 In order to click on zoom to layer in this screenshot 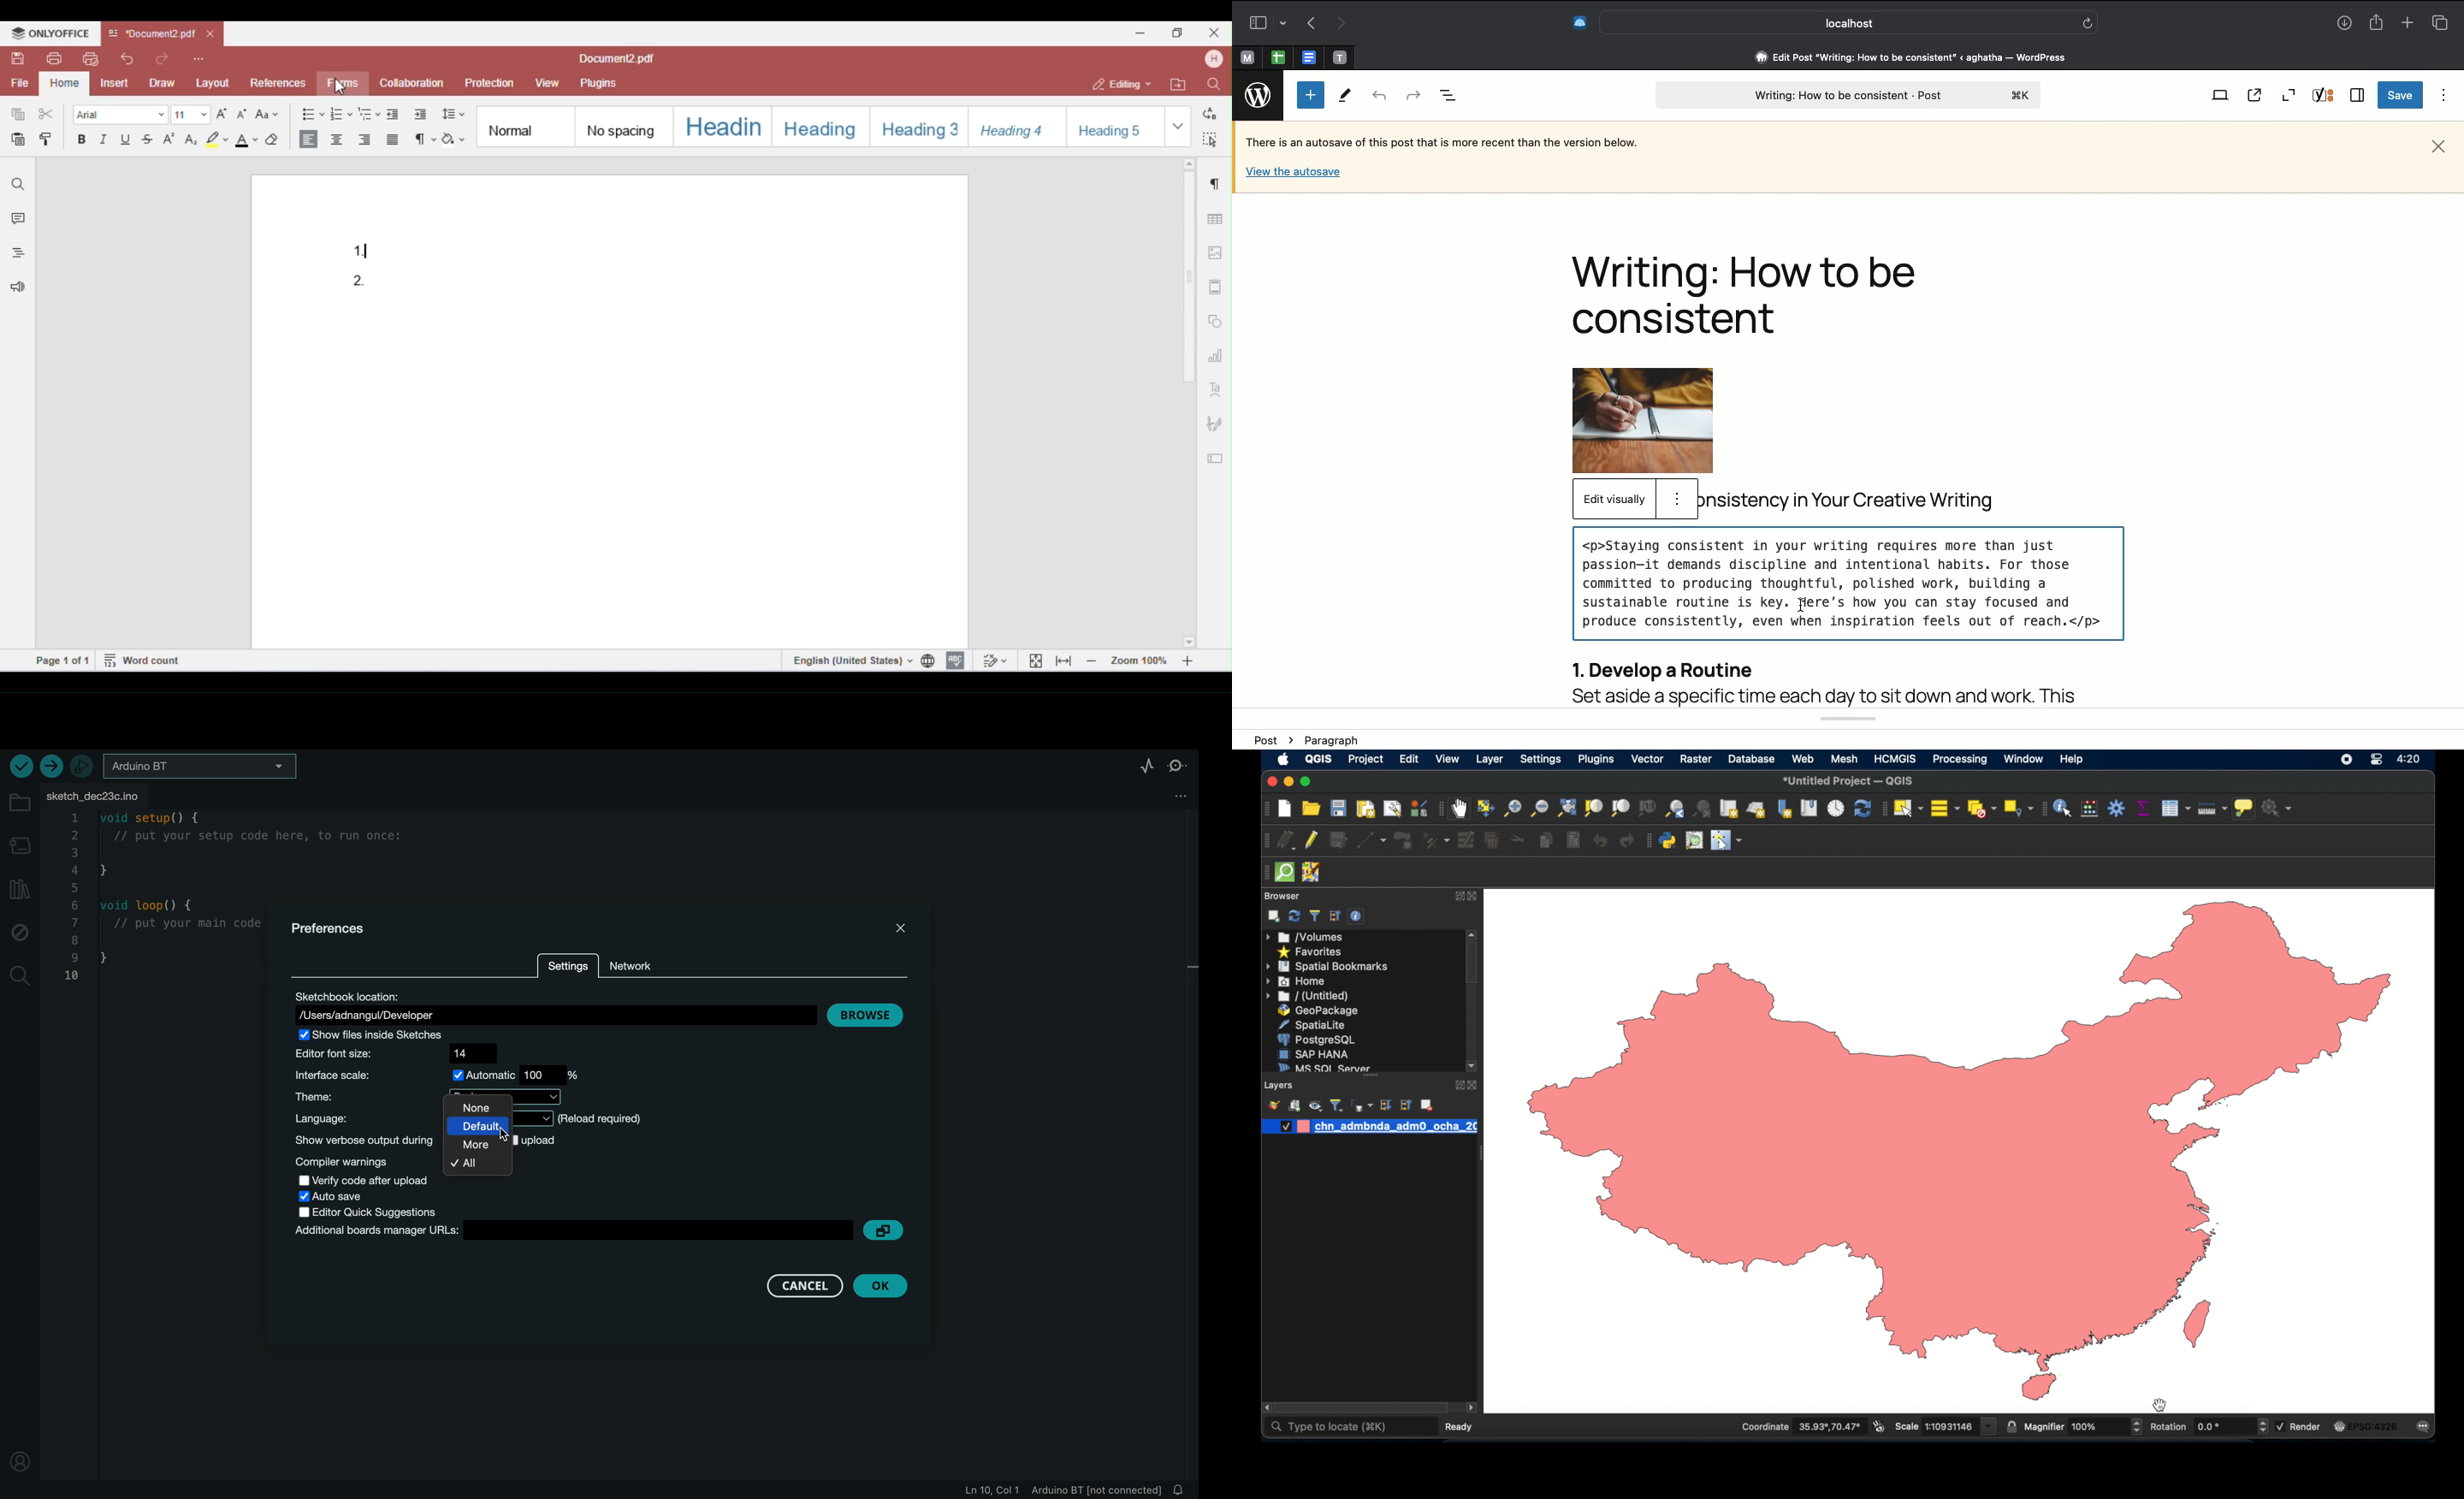, I will do `click(1621, 808)`.